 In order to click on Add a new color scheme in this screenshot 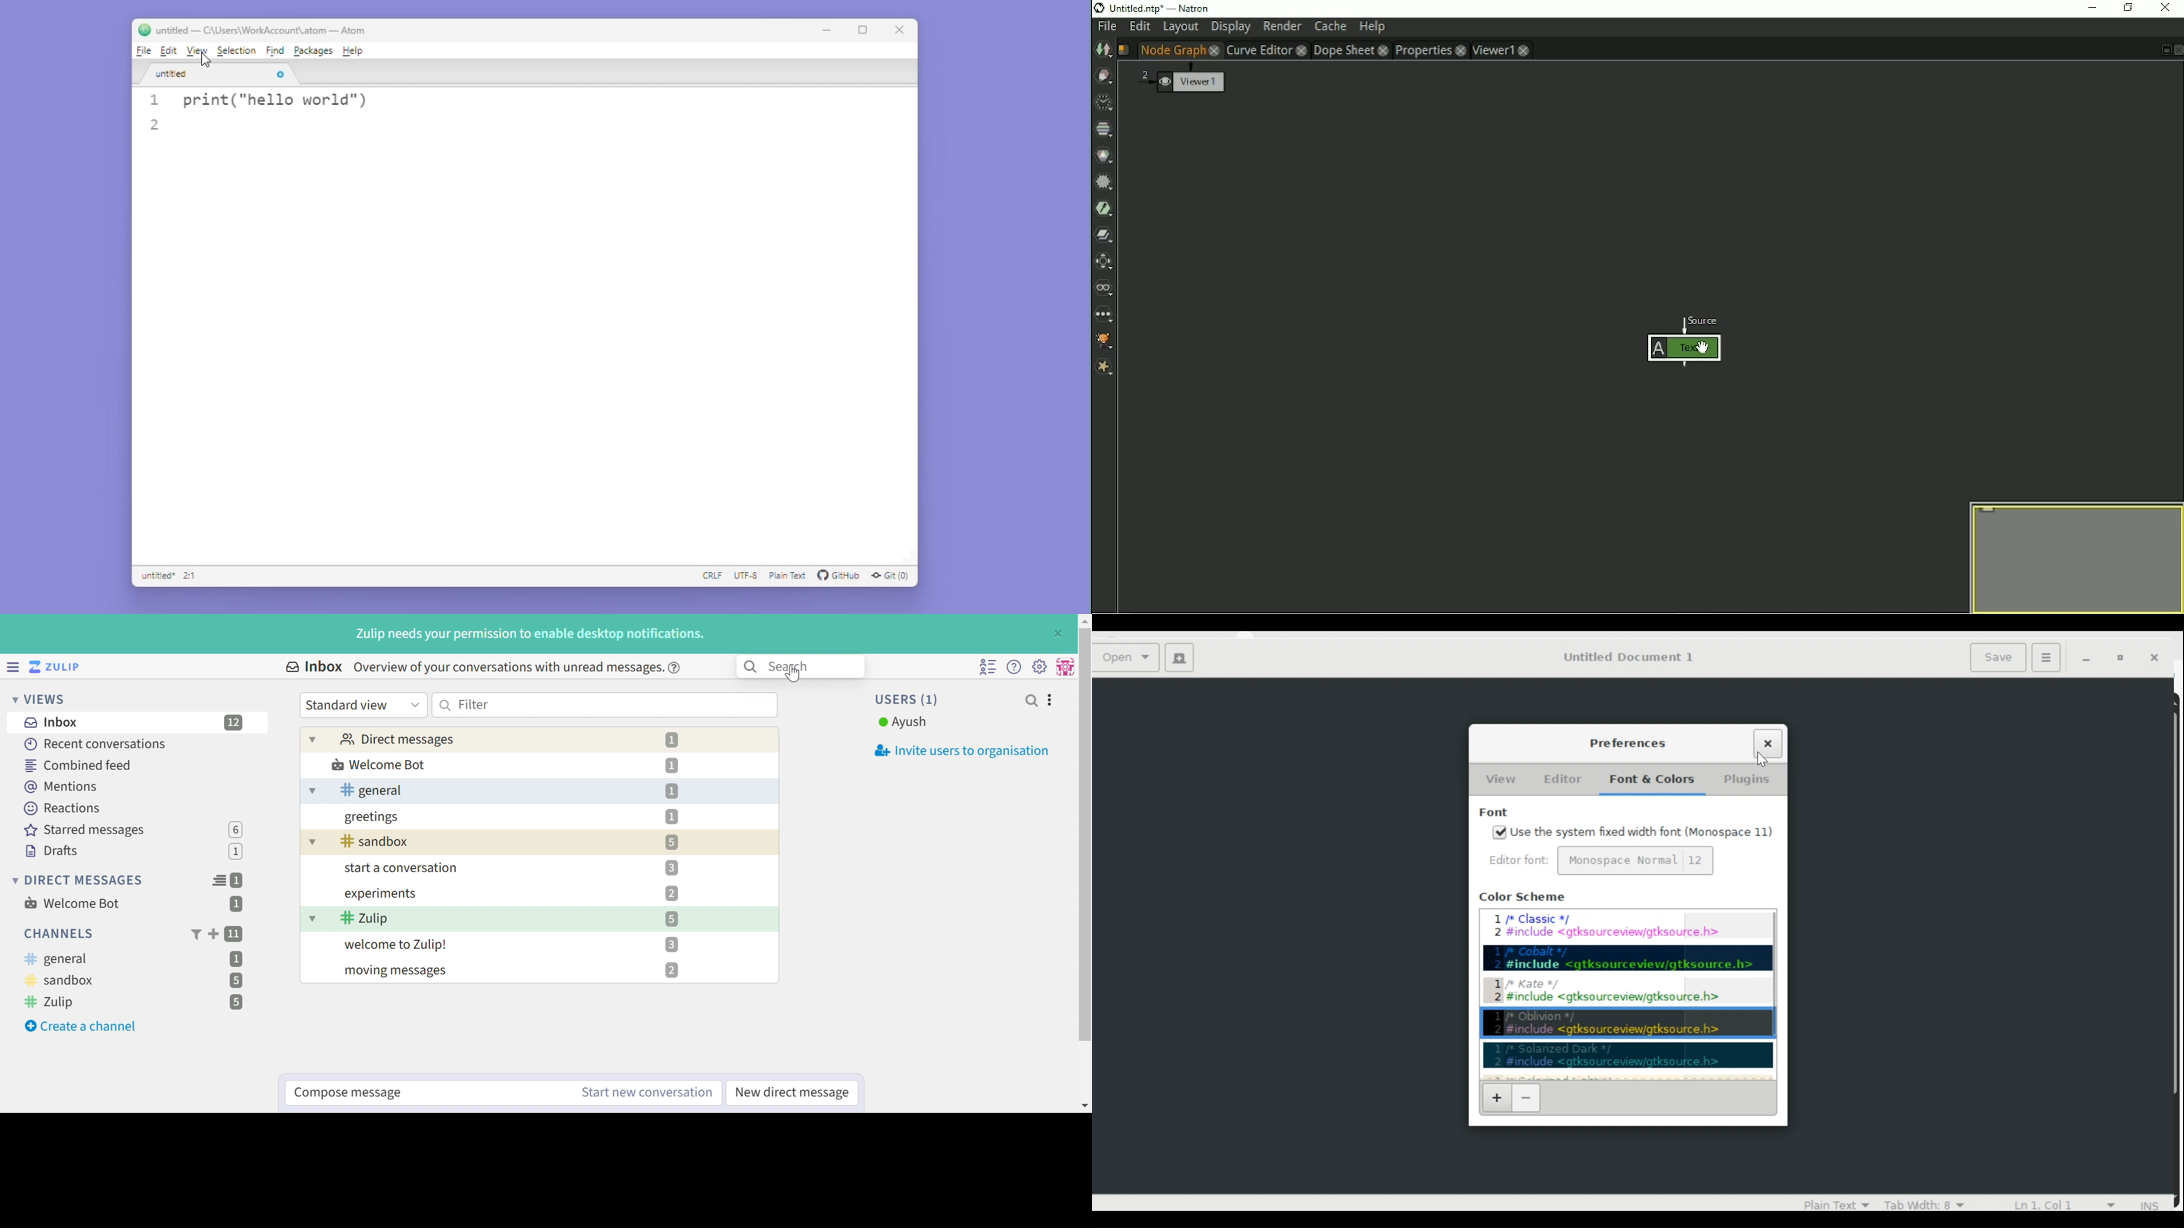, I will do `click(1496, 1097)`.